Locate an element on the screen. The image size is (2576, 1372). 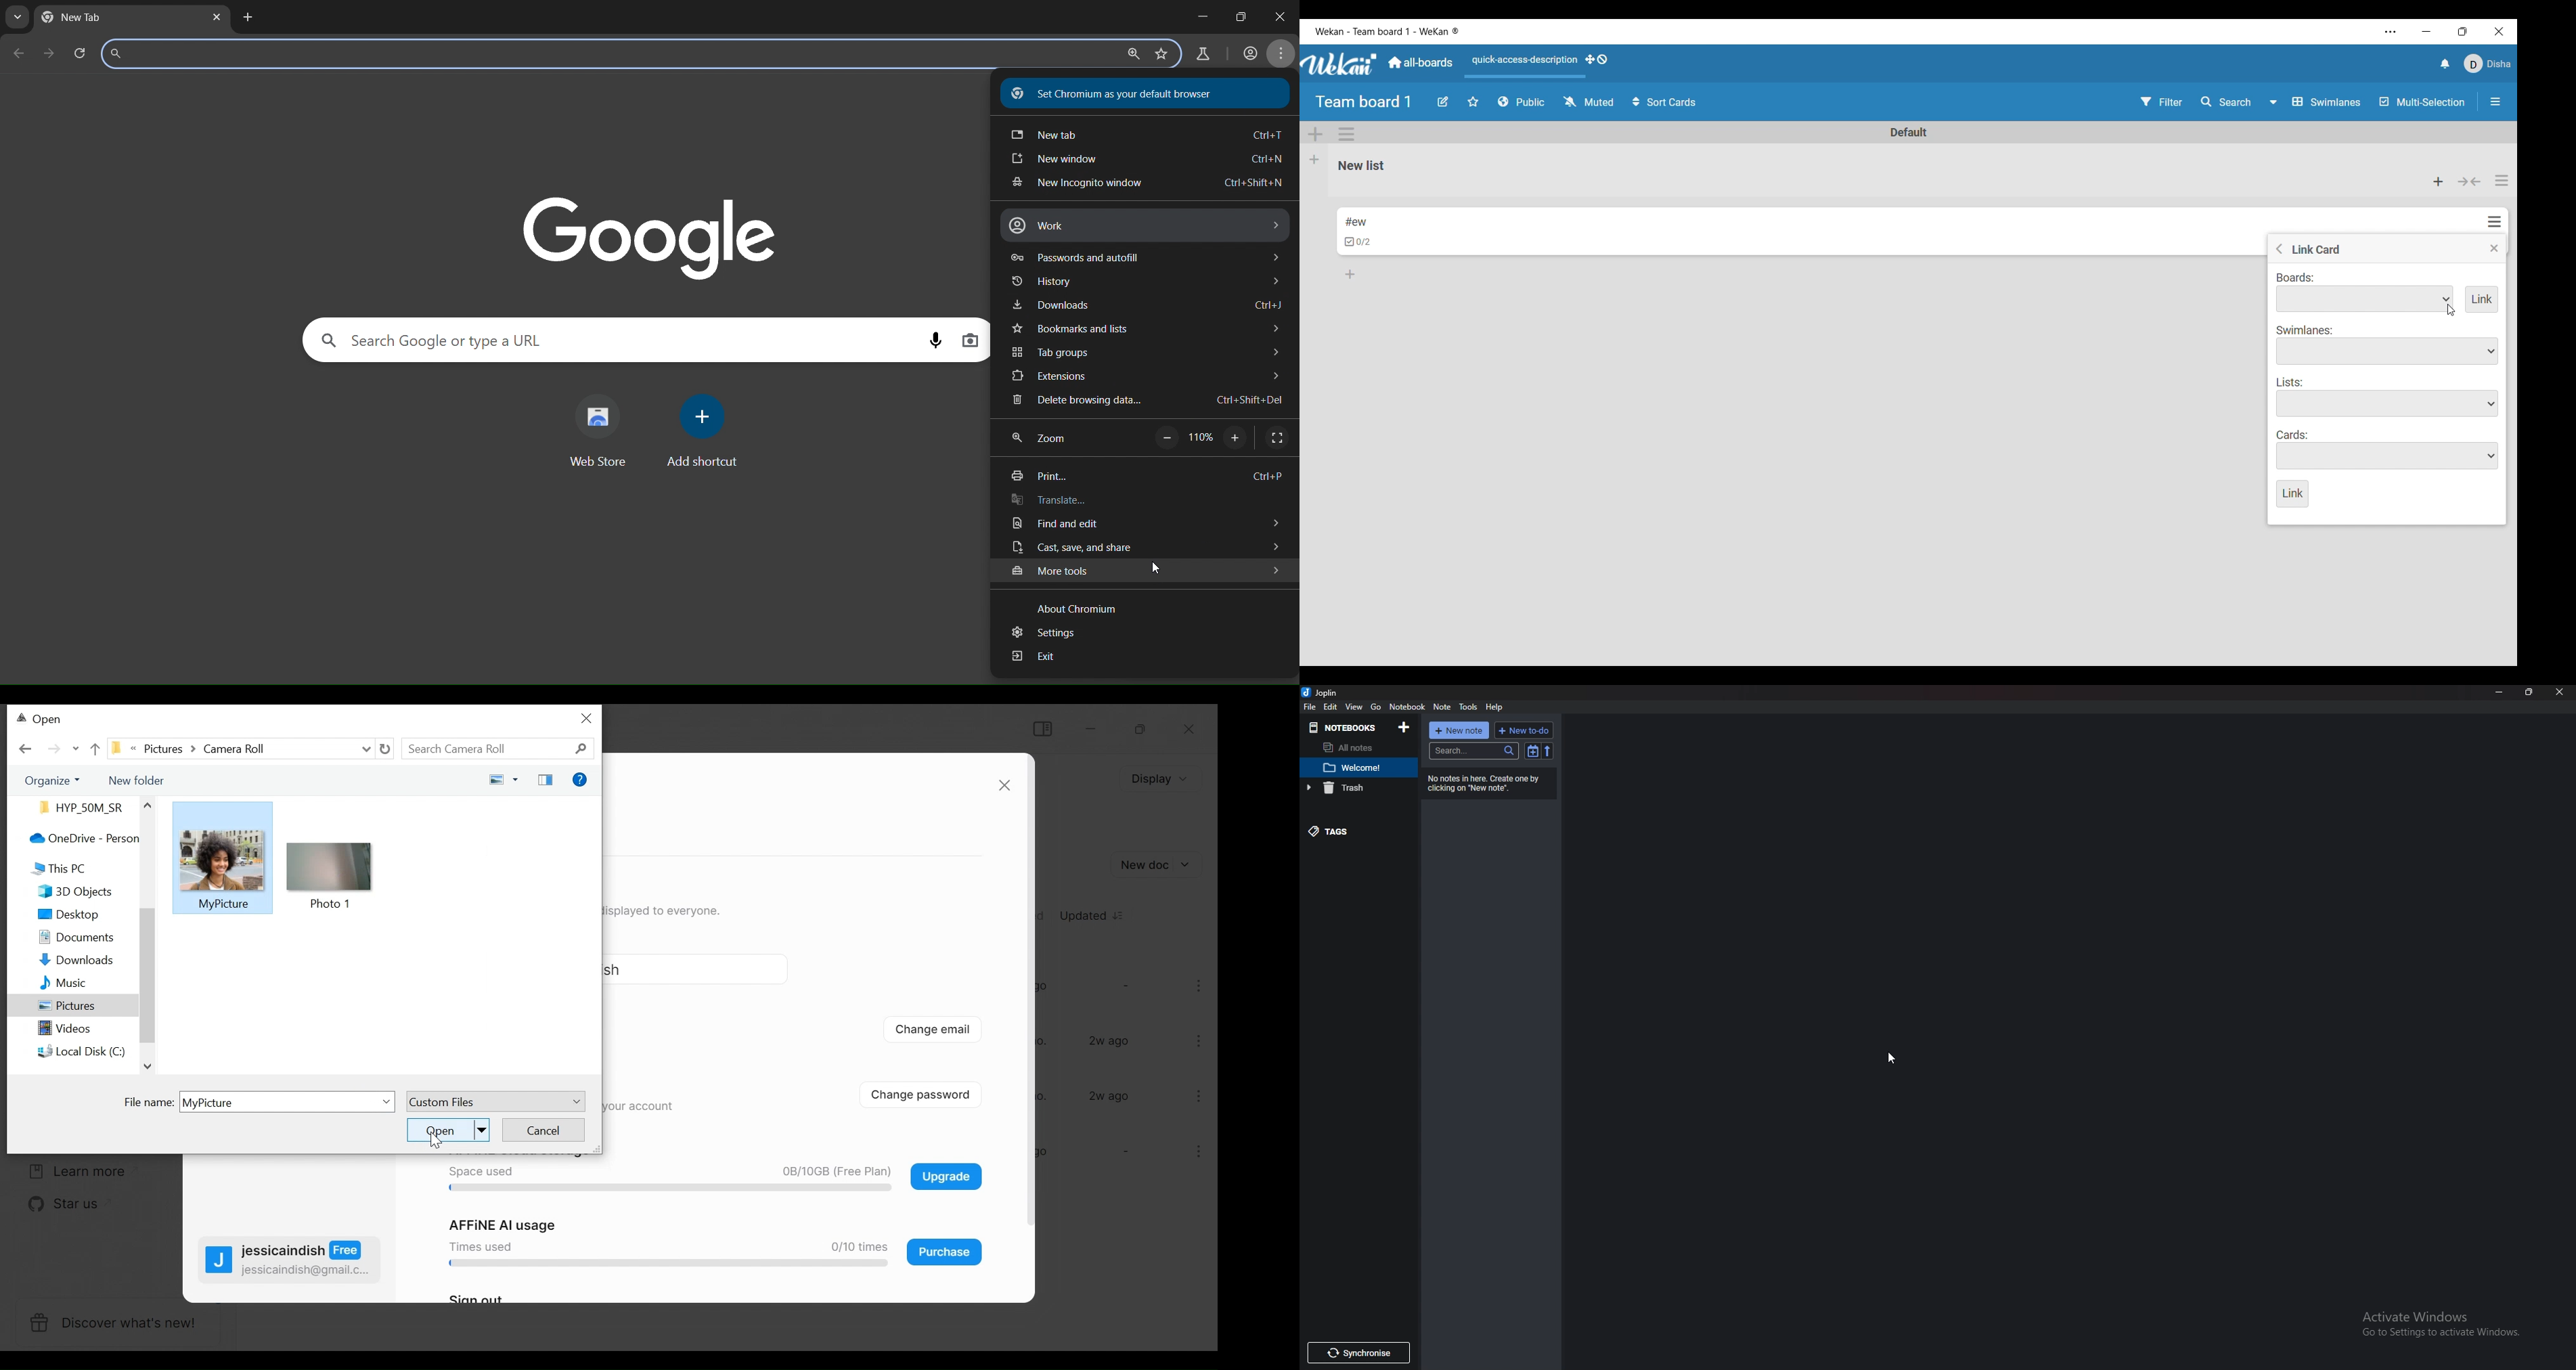
Notebook is located at coordinates (1407, 706).